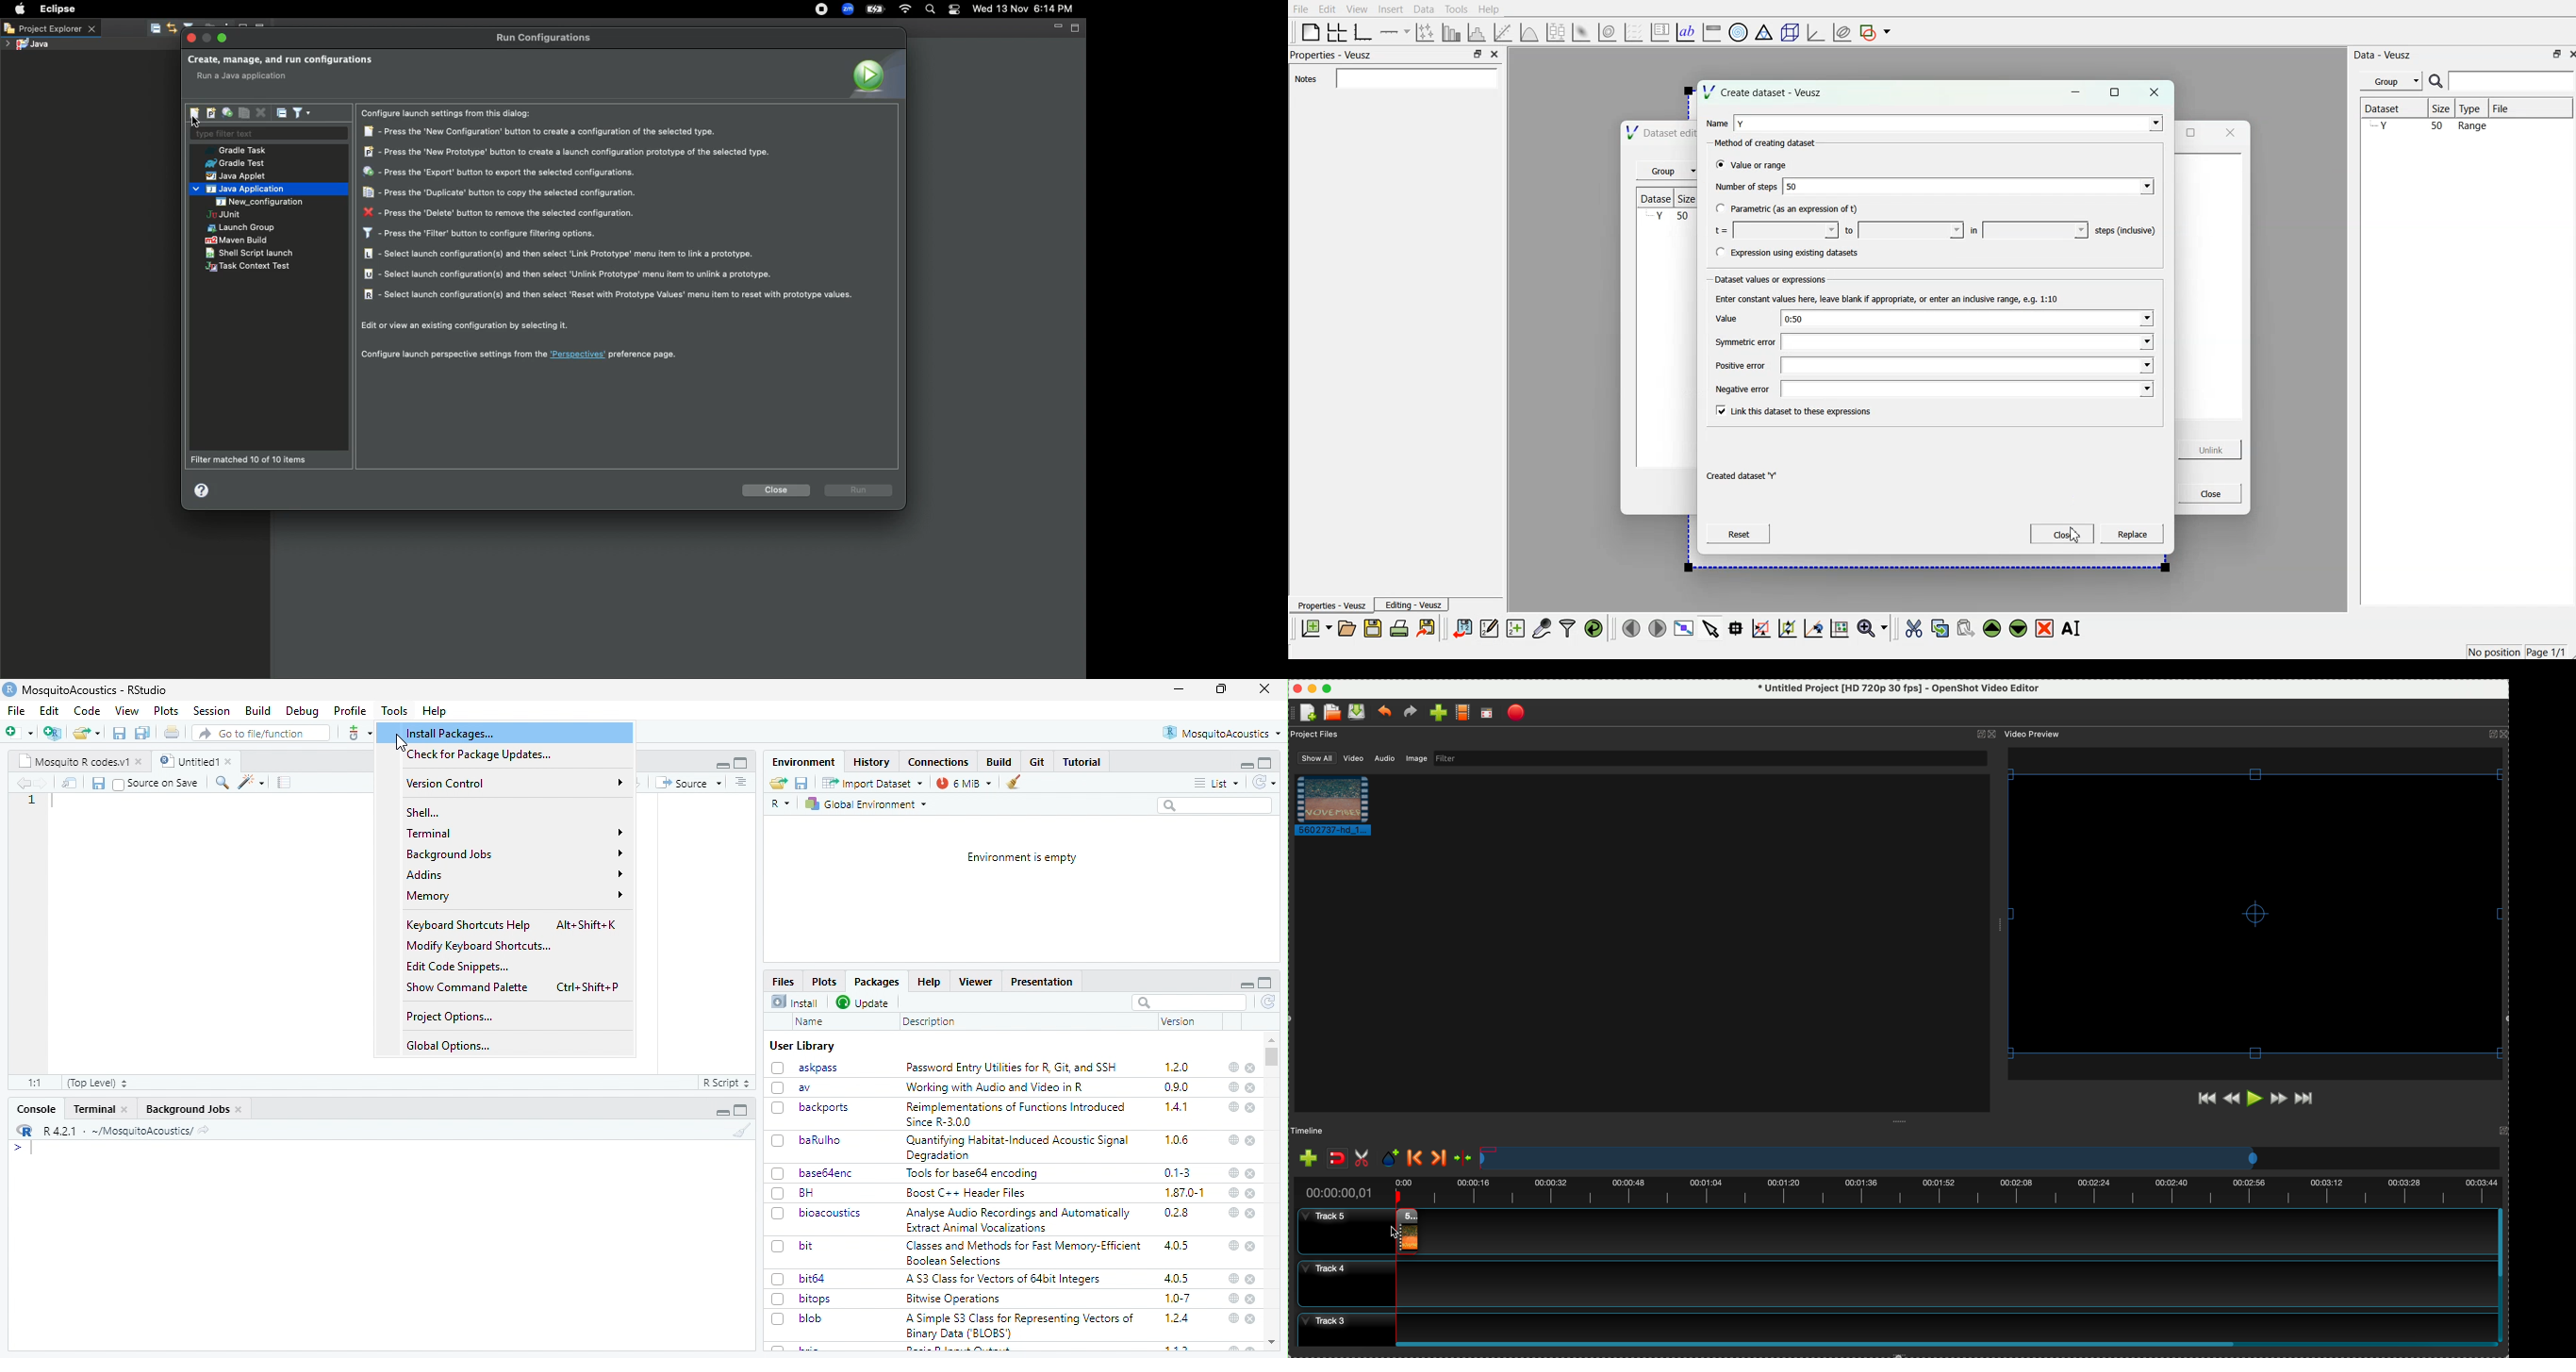 Image resolution: width=2576 pixels, height=1372 pixels. Describe the element at coordinates (425, 812) in the screenshot. I see `Shell...` at that location.